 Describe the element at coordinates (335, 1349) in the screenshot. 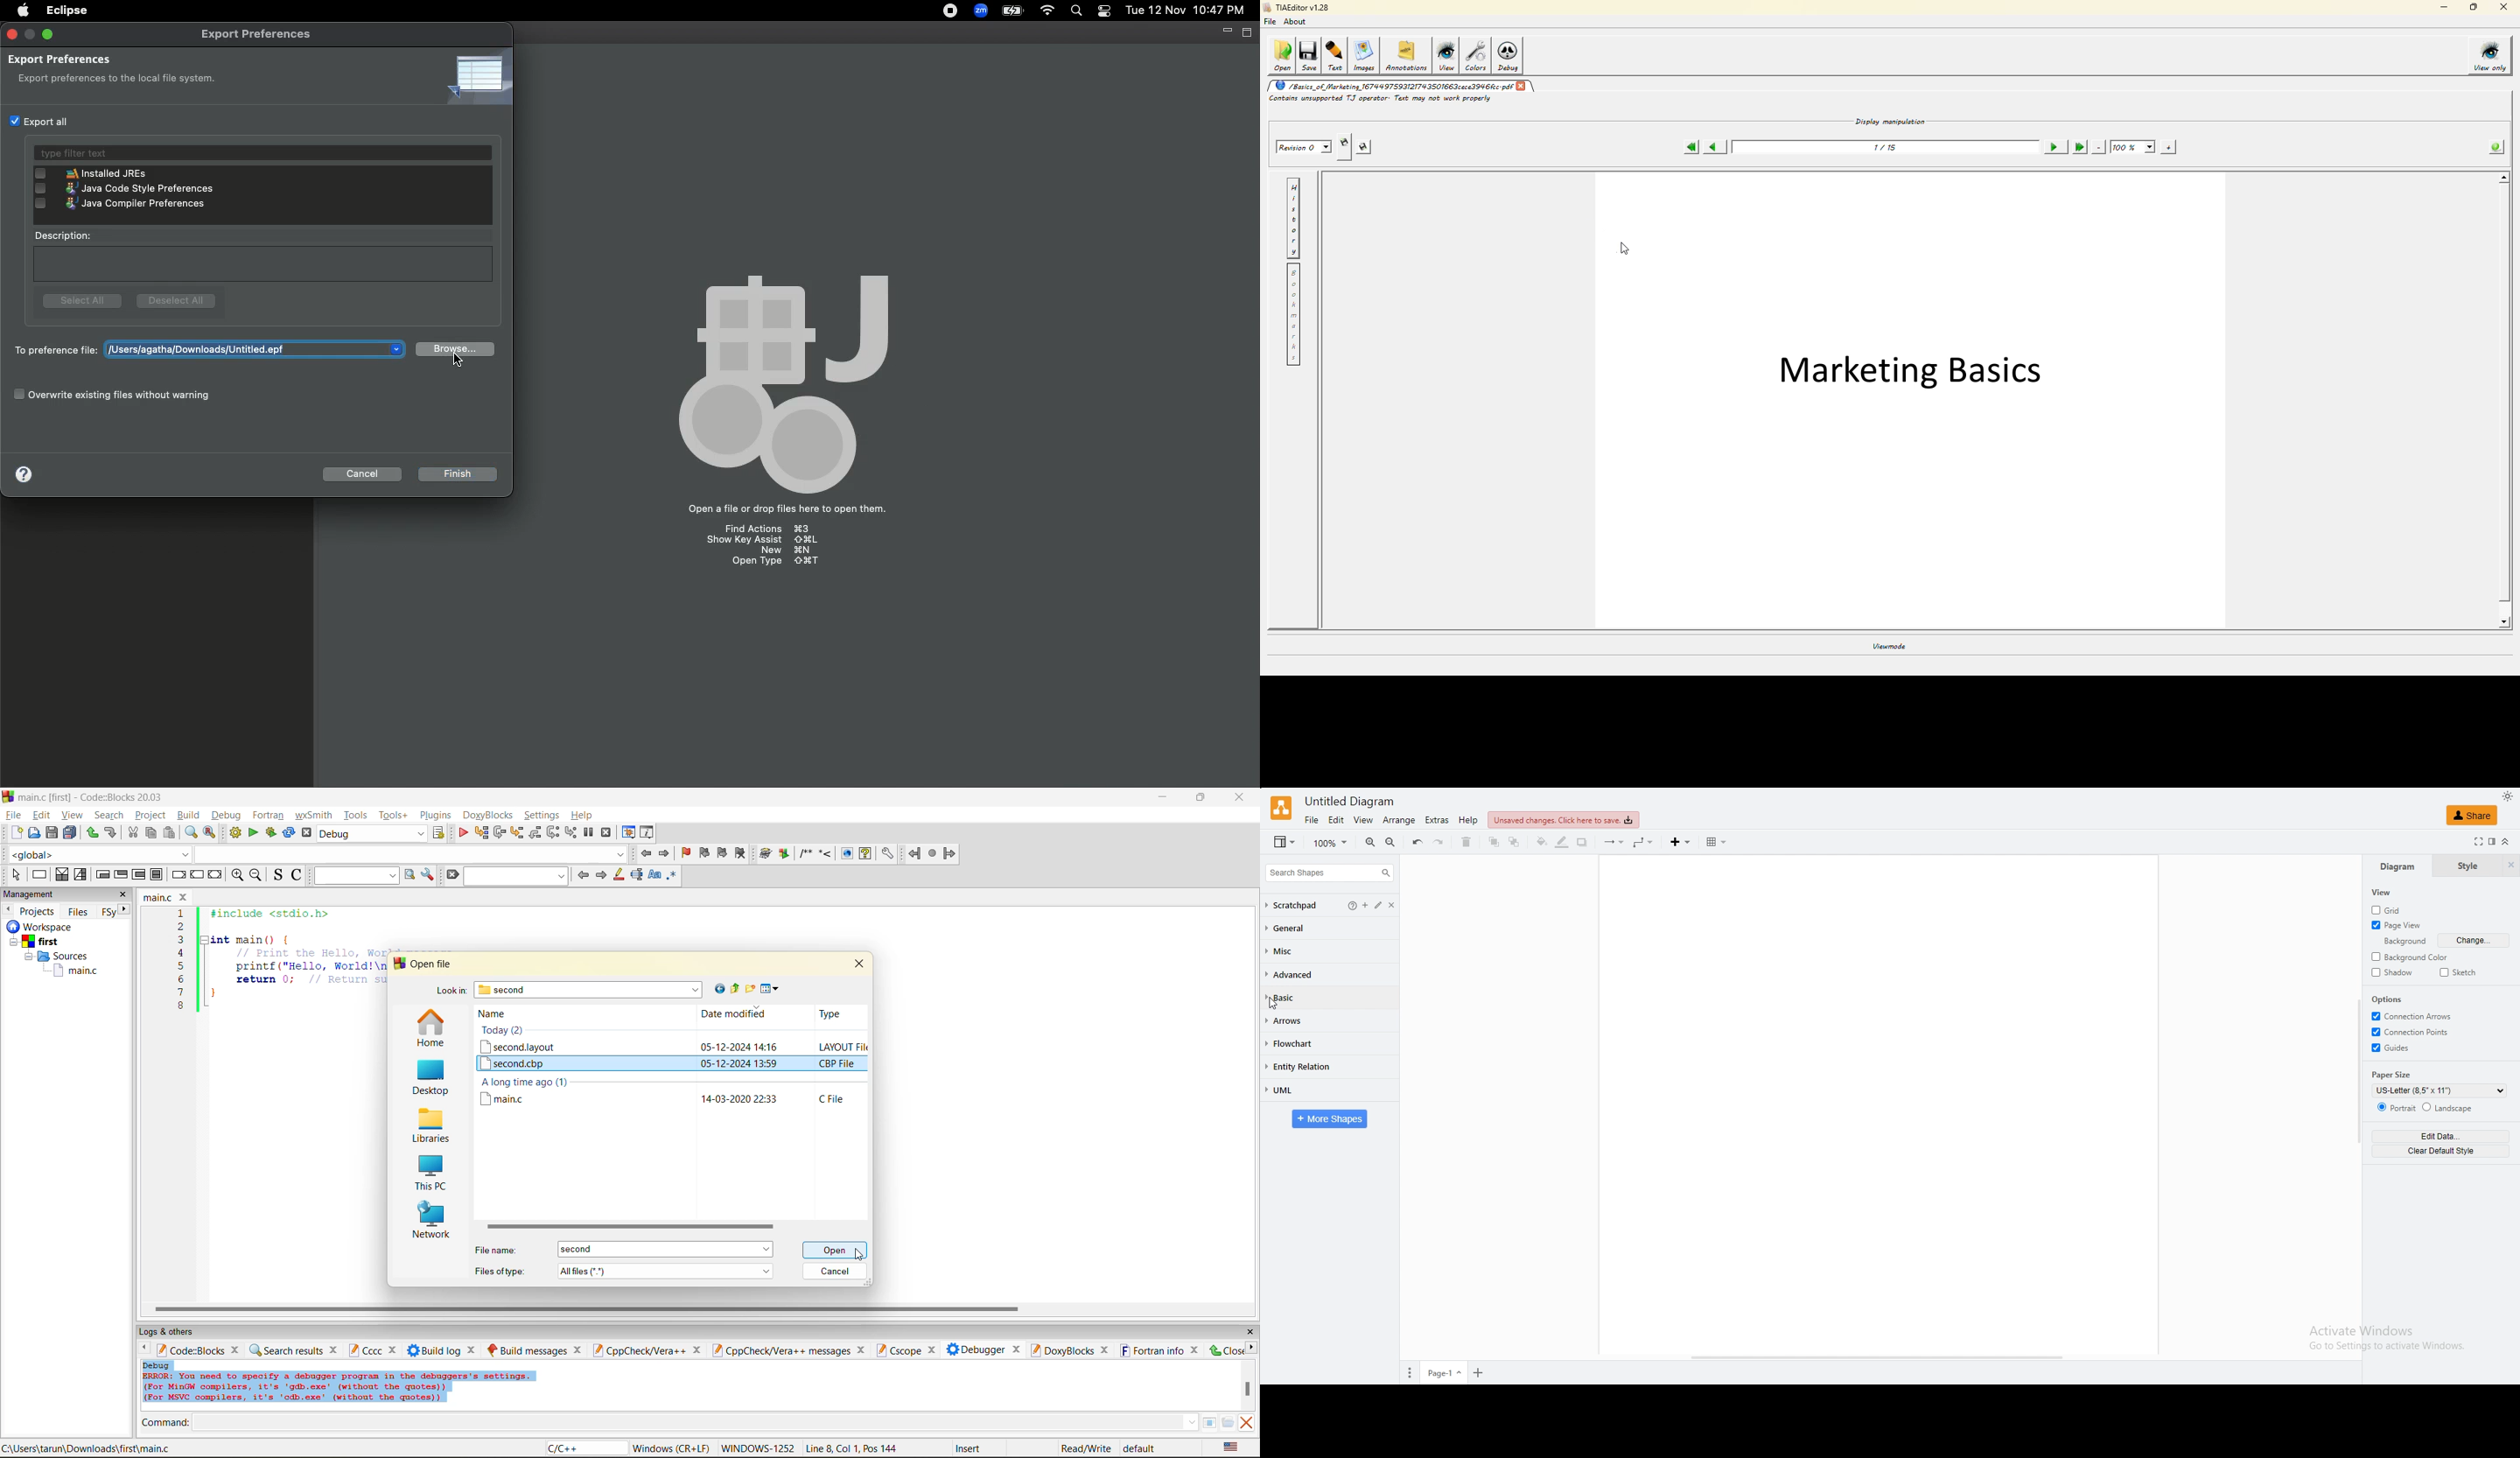

I see `close` at that location.